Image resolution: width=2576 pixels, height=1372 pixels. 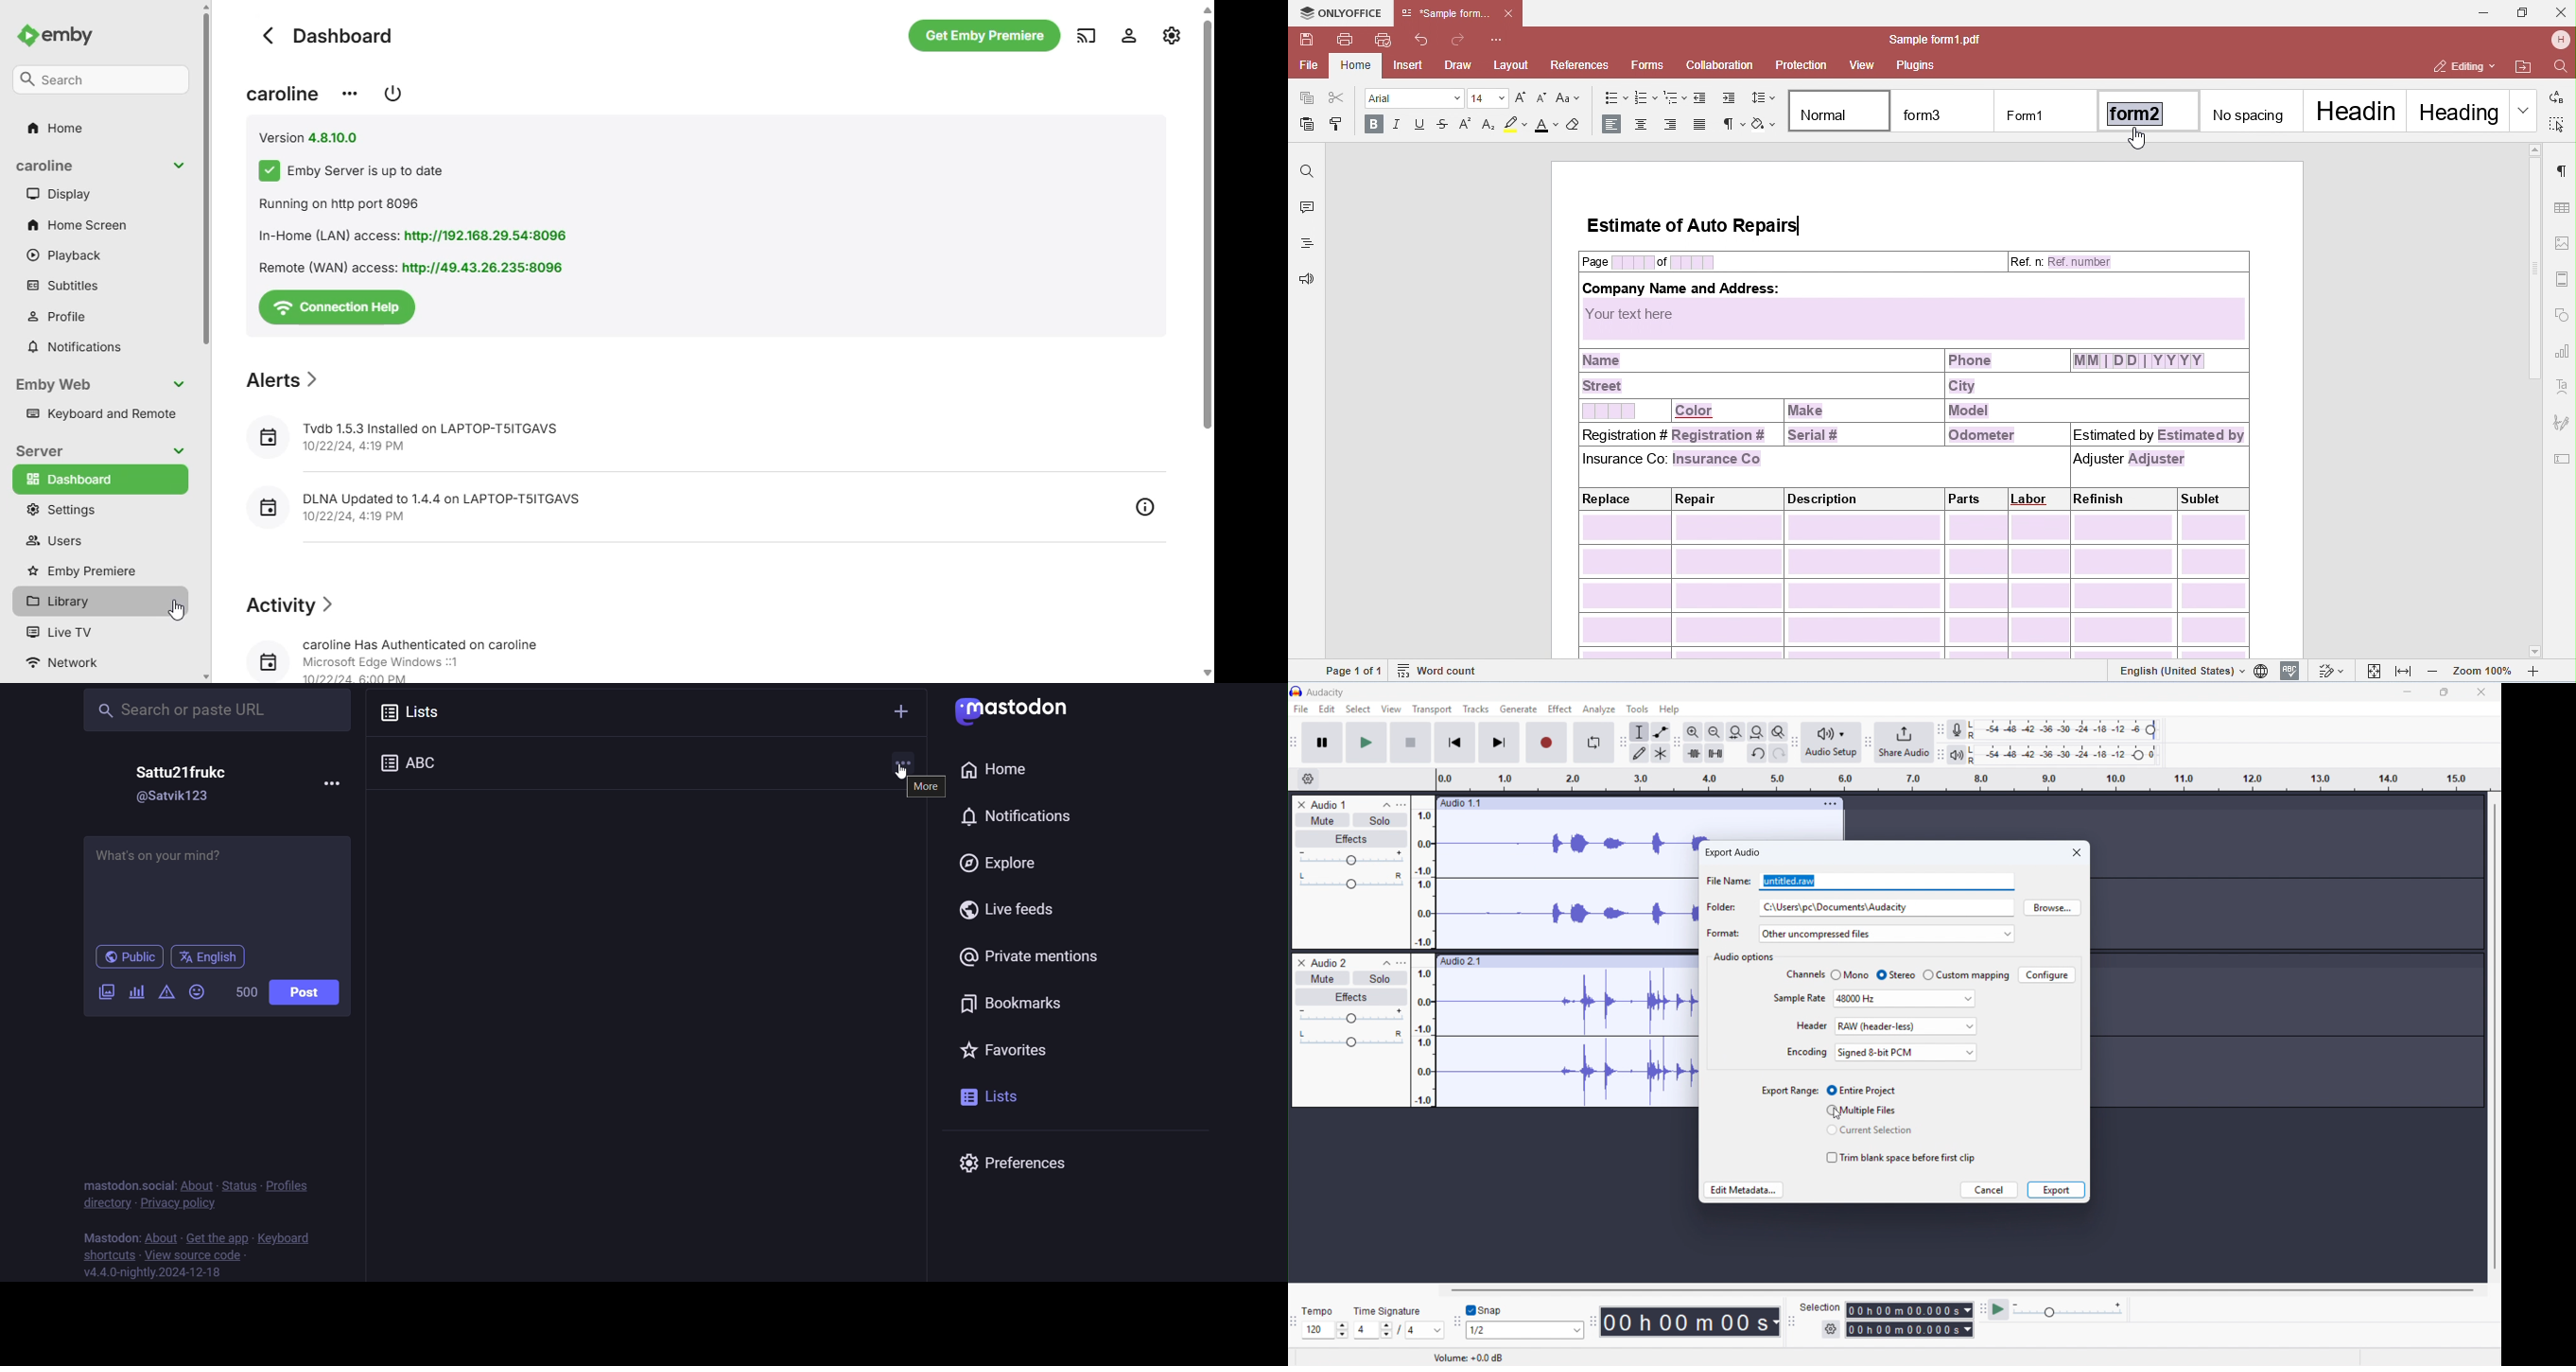 What do you see at coordinates (1001, 1048) in the screenshot?
I see `favorites` at bounding box center [1001, 1048].